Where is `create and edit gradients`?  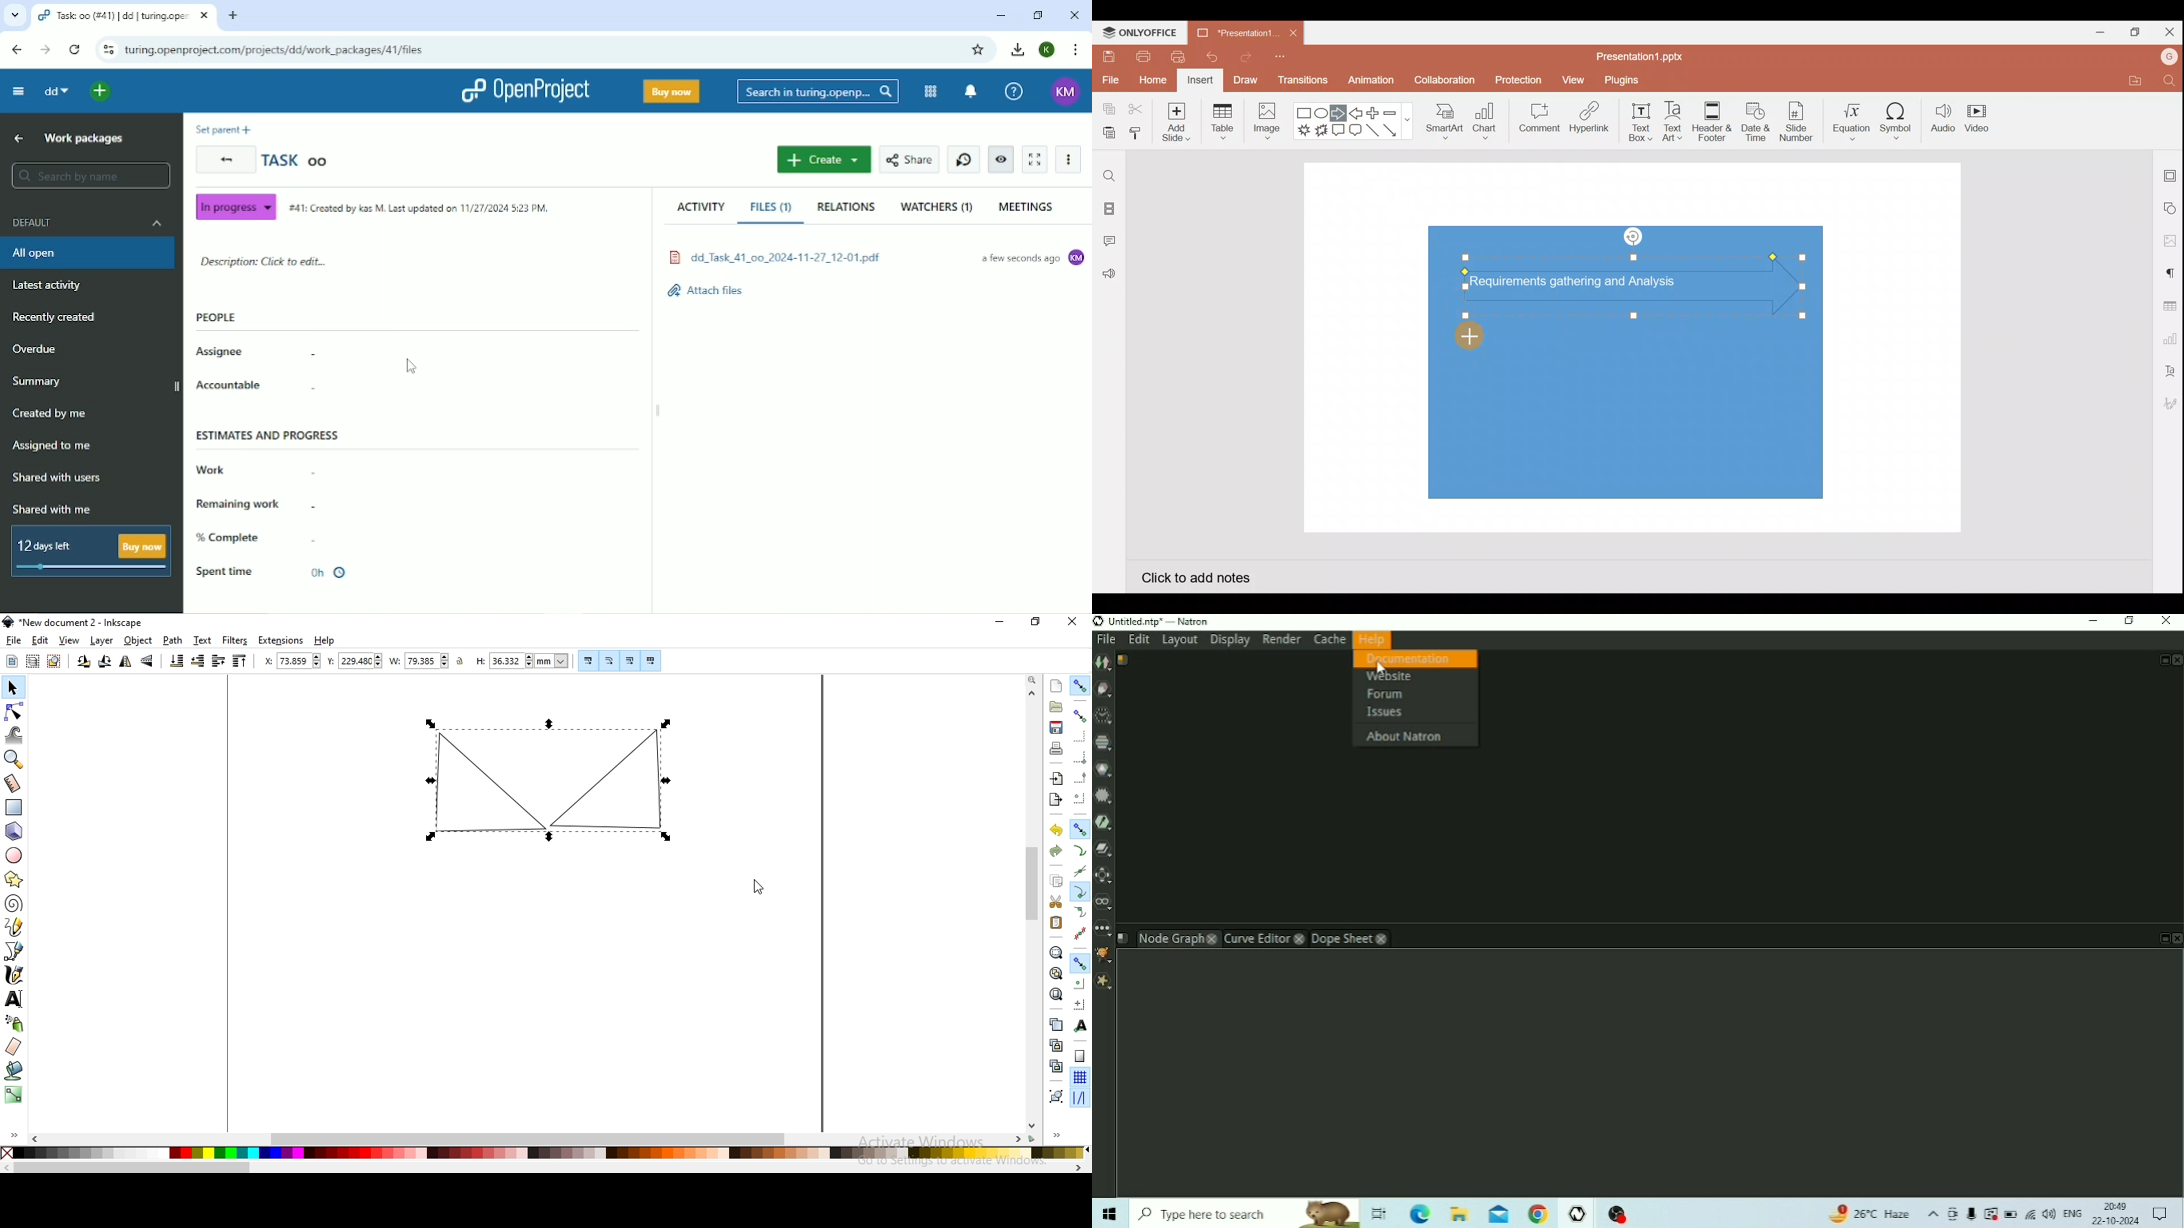 create and edit gradients is located at coordinates (12, 1095).